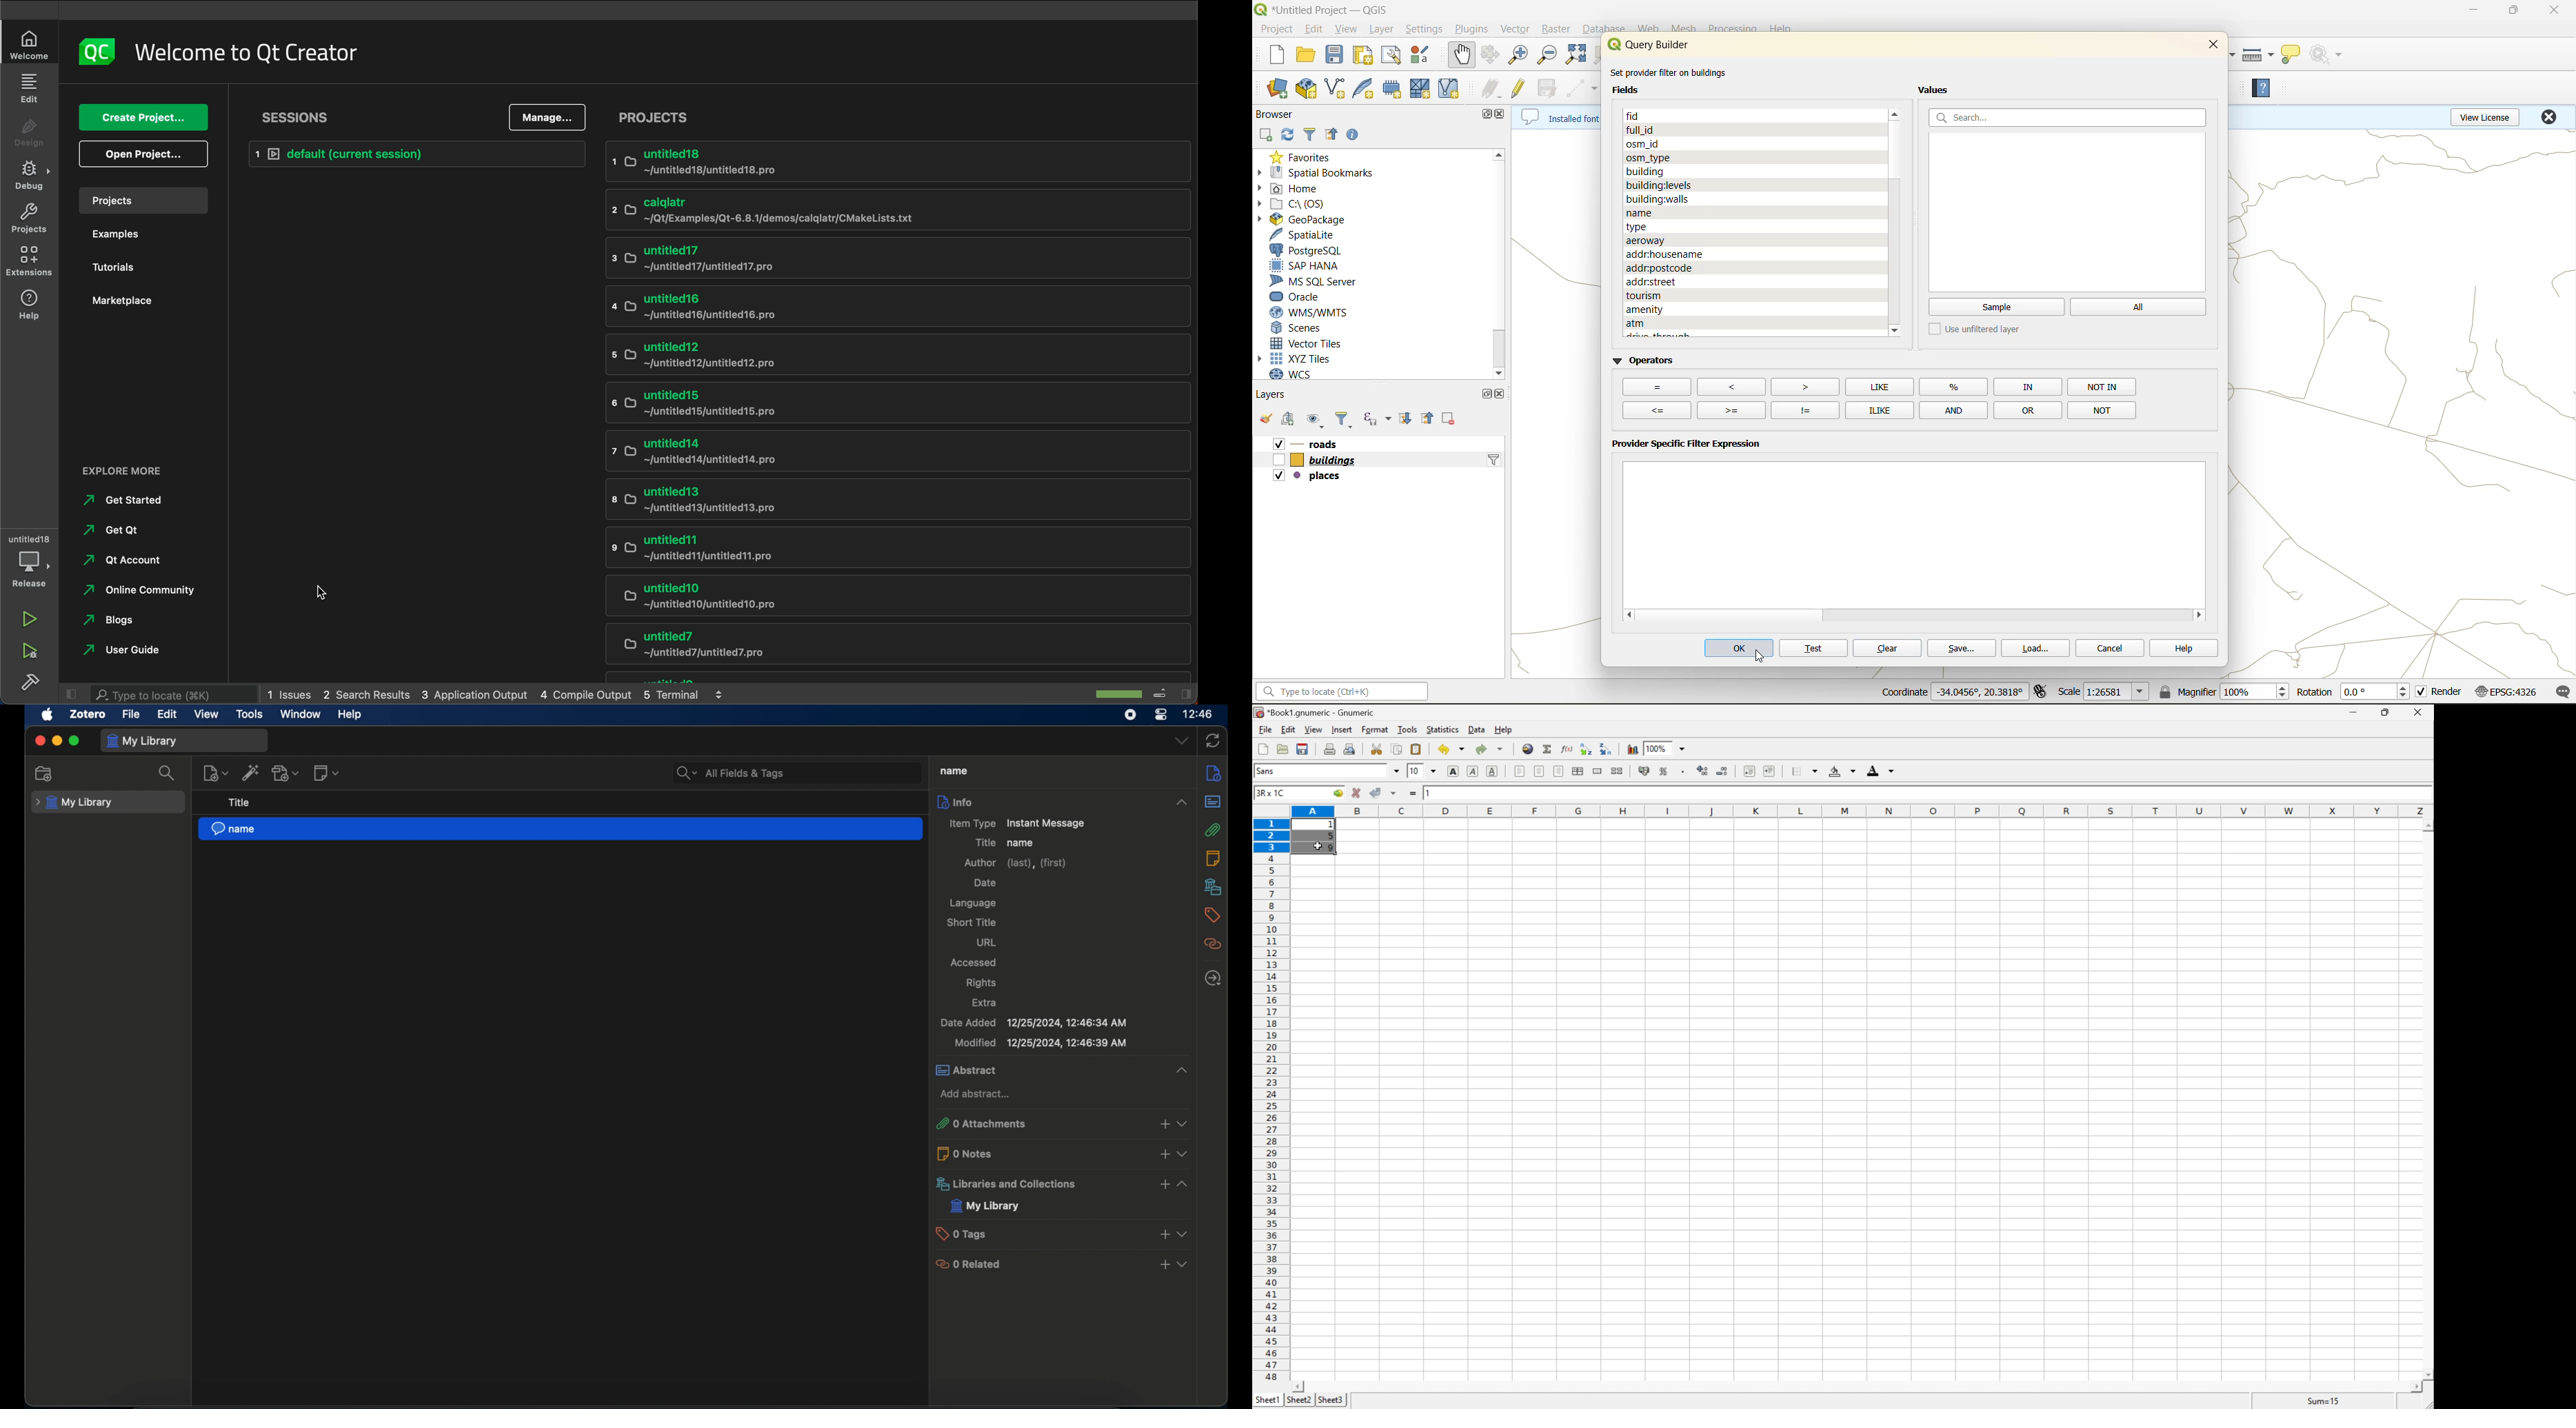  Describe the element at coordinates (1600, 771) in the screenshot. I see `merge a range of cells` at that location.